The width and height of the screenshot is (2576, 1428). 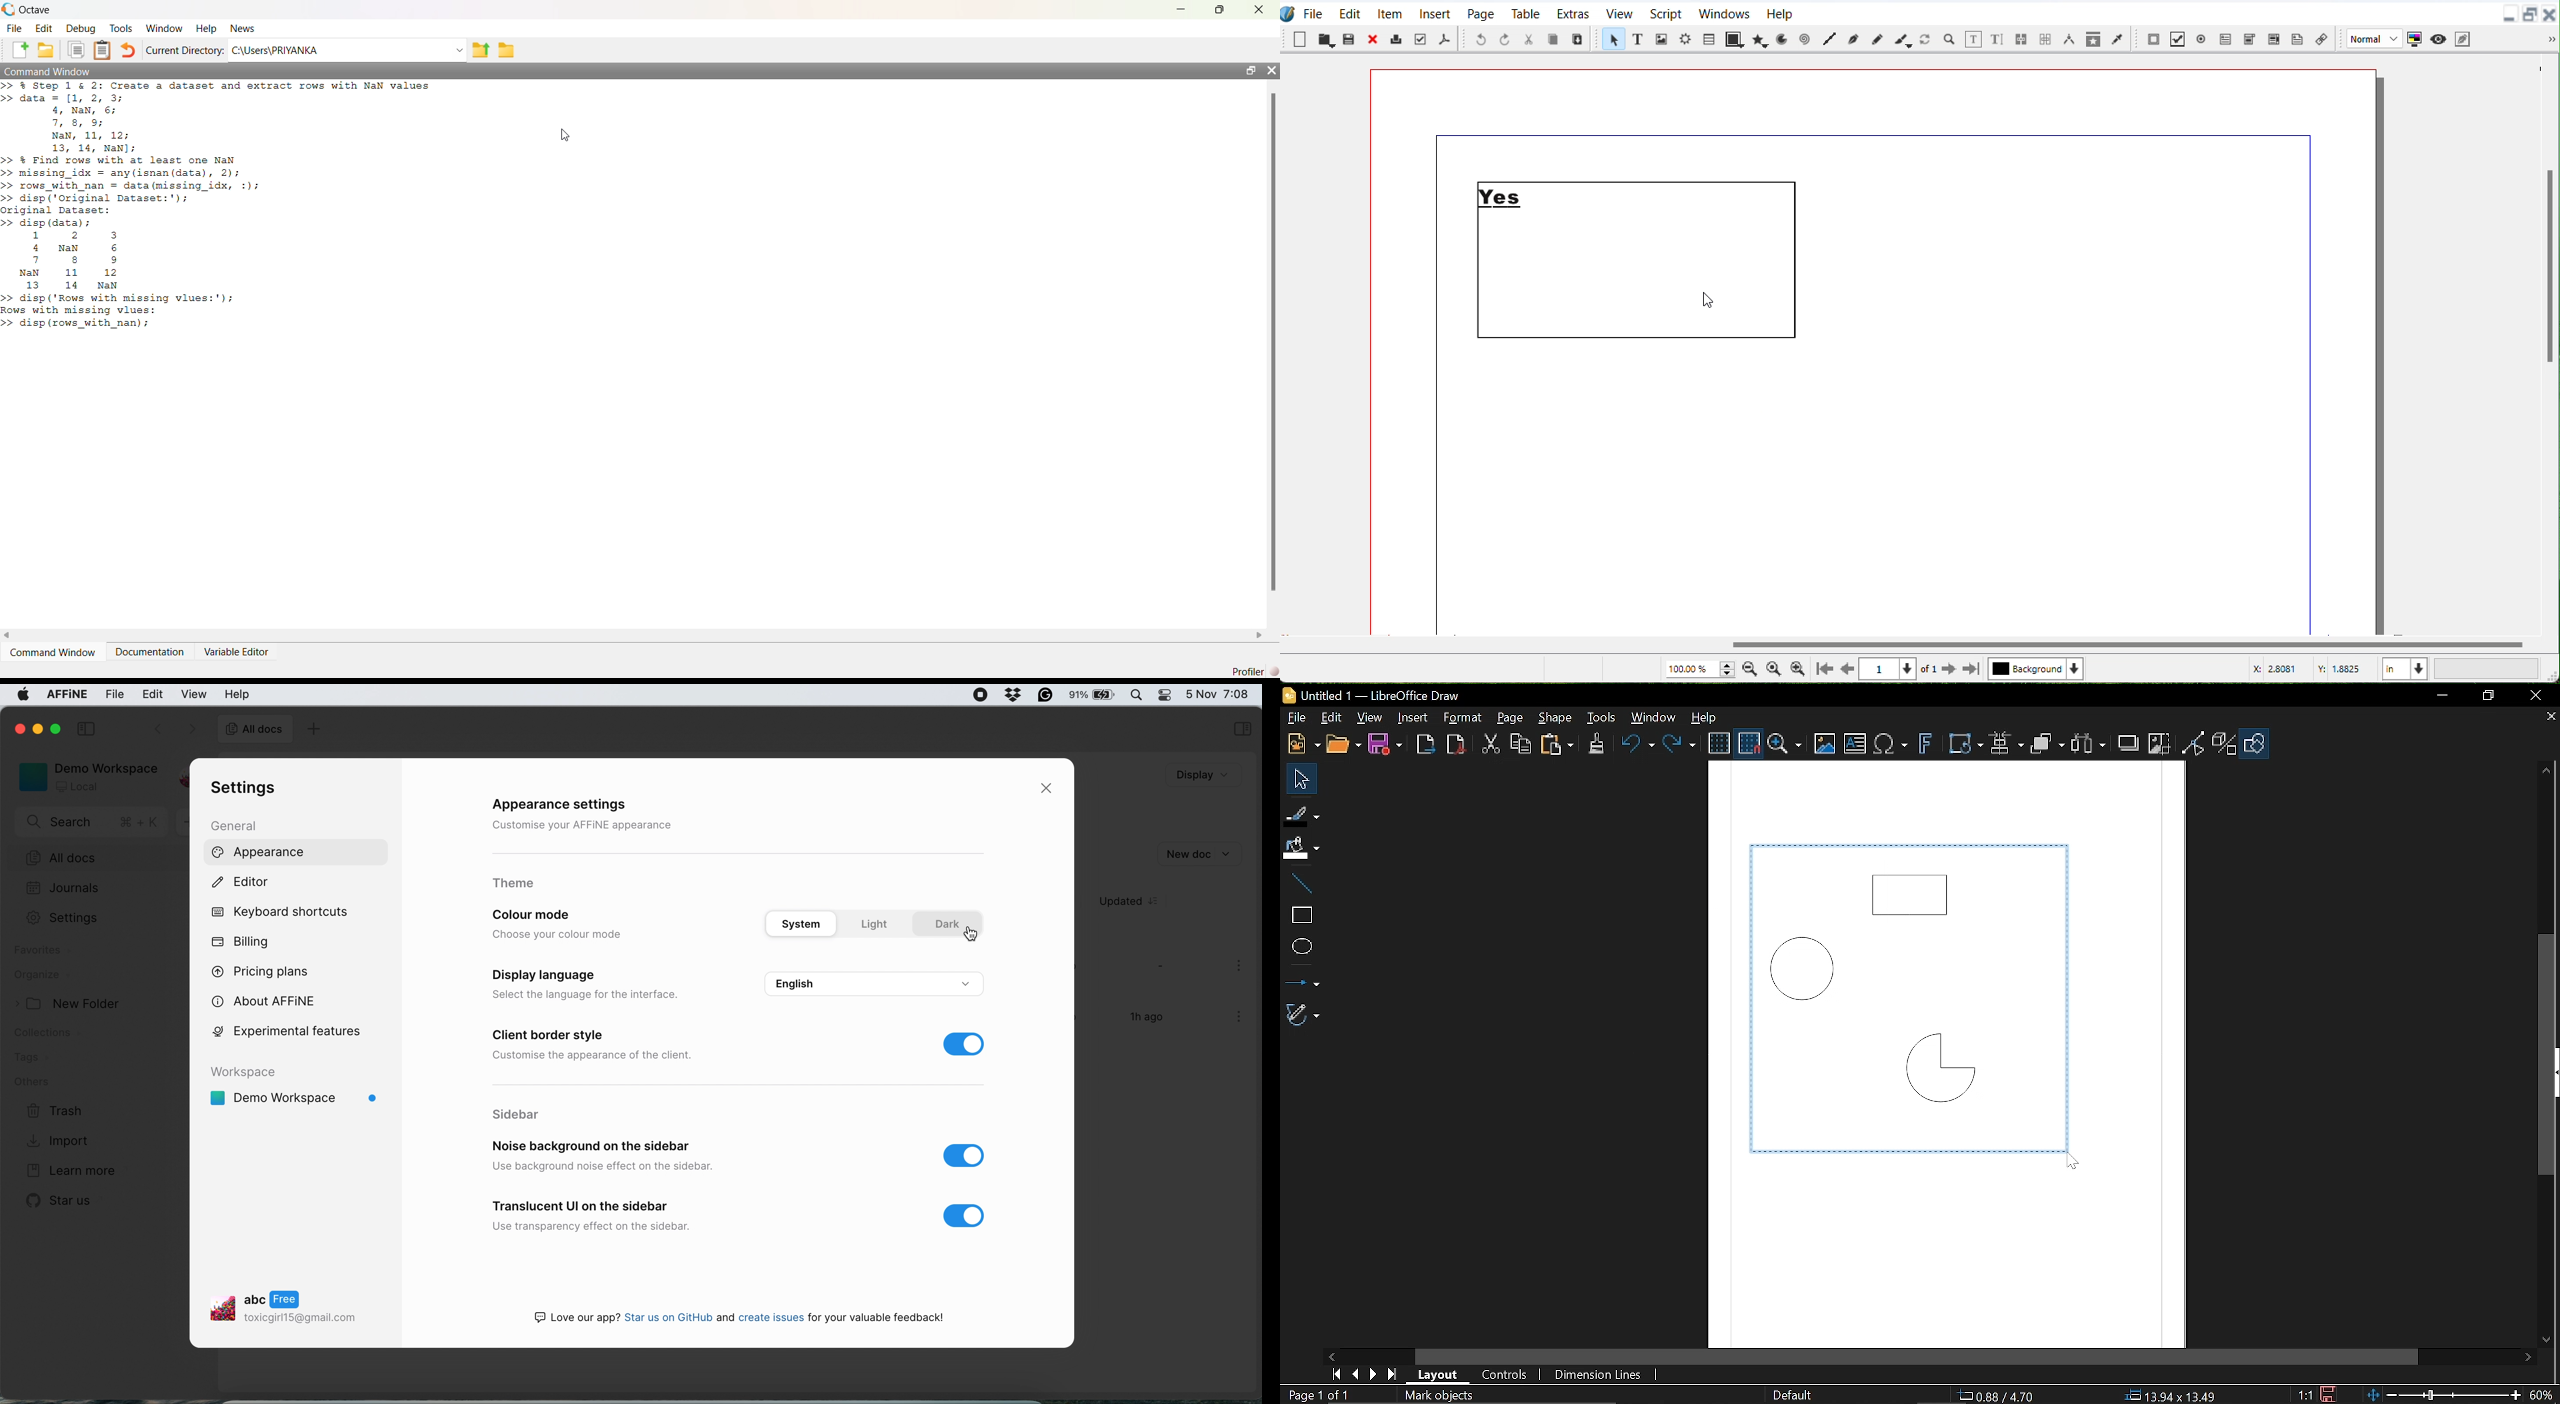 I want to click on display language, so click(x=554, y=975).